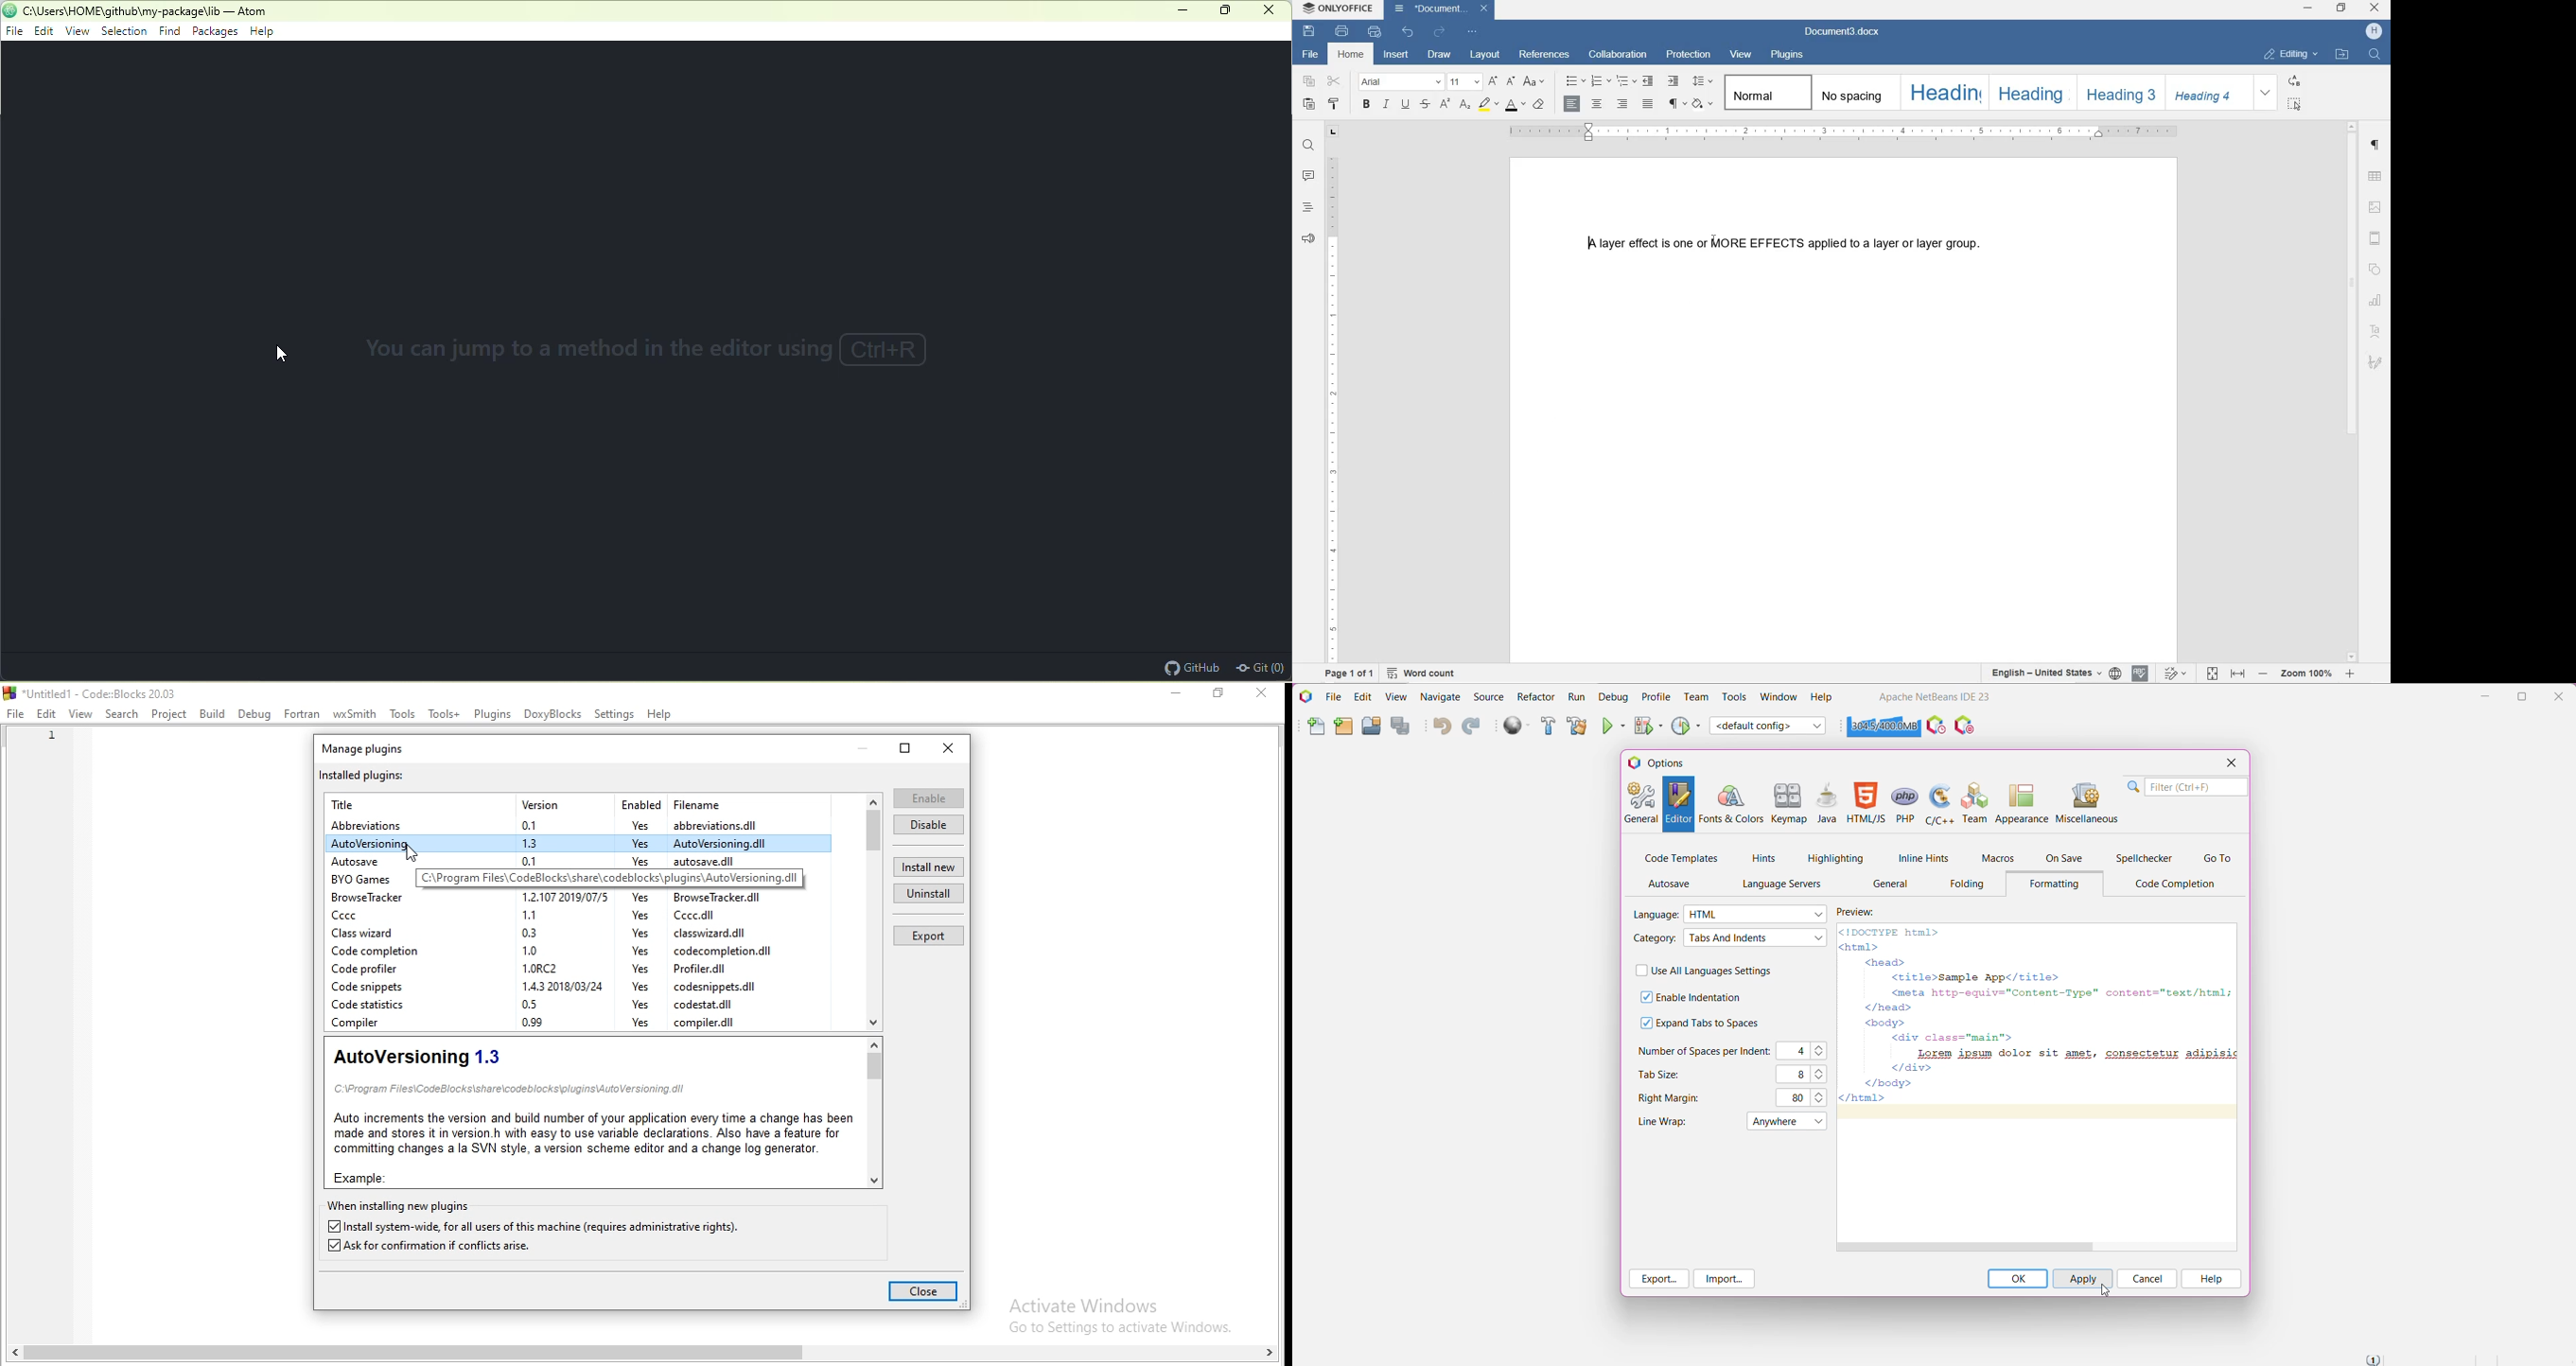  Describe the element at coordinates (1576, 727) in the screenshot. I see `Clean and Build Project` at that location.